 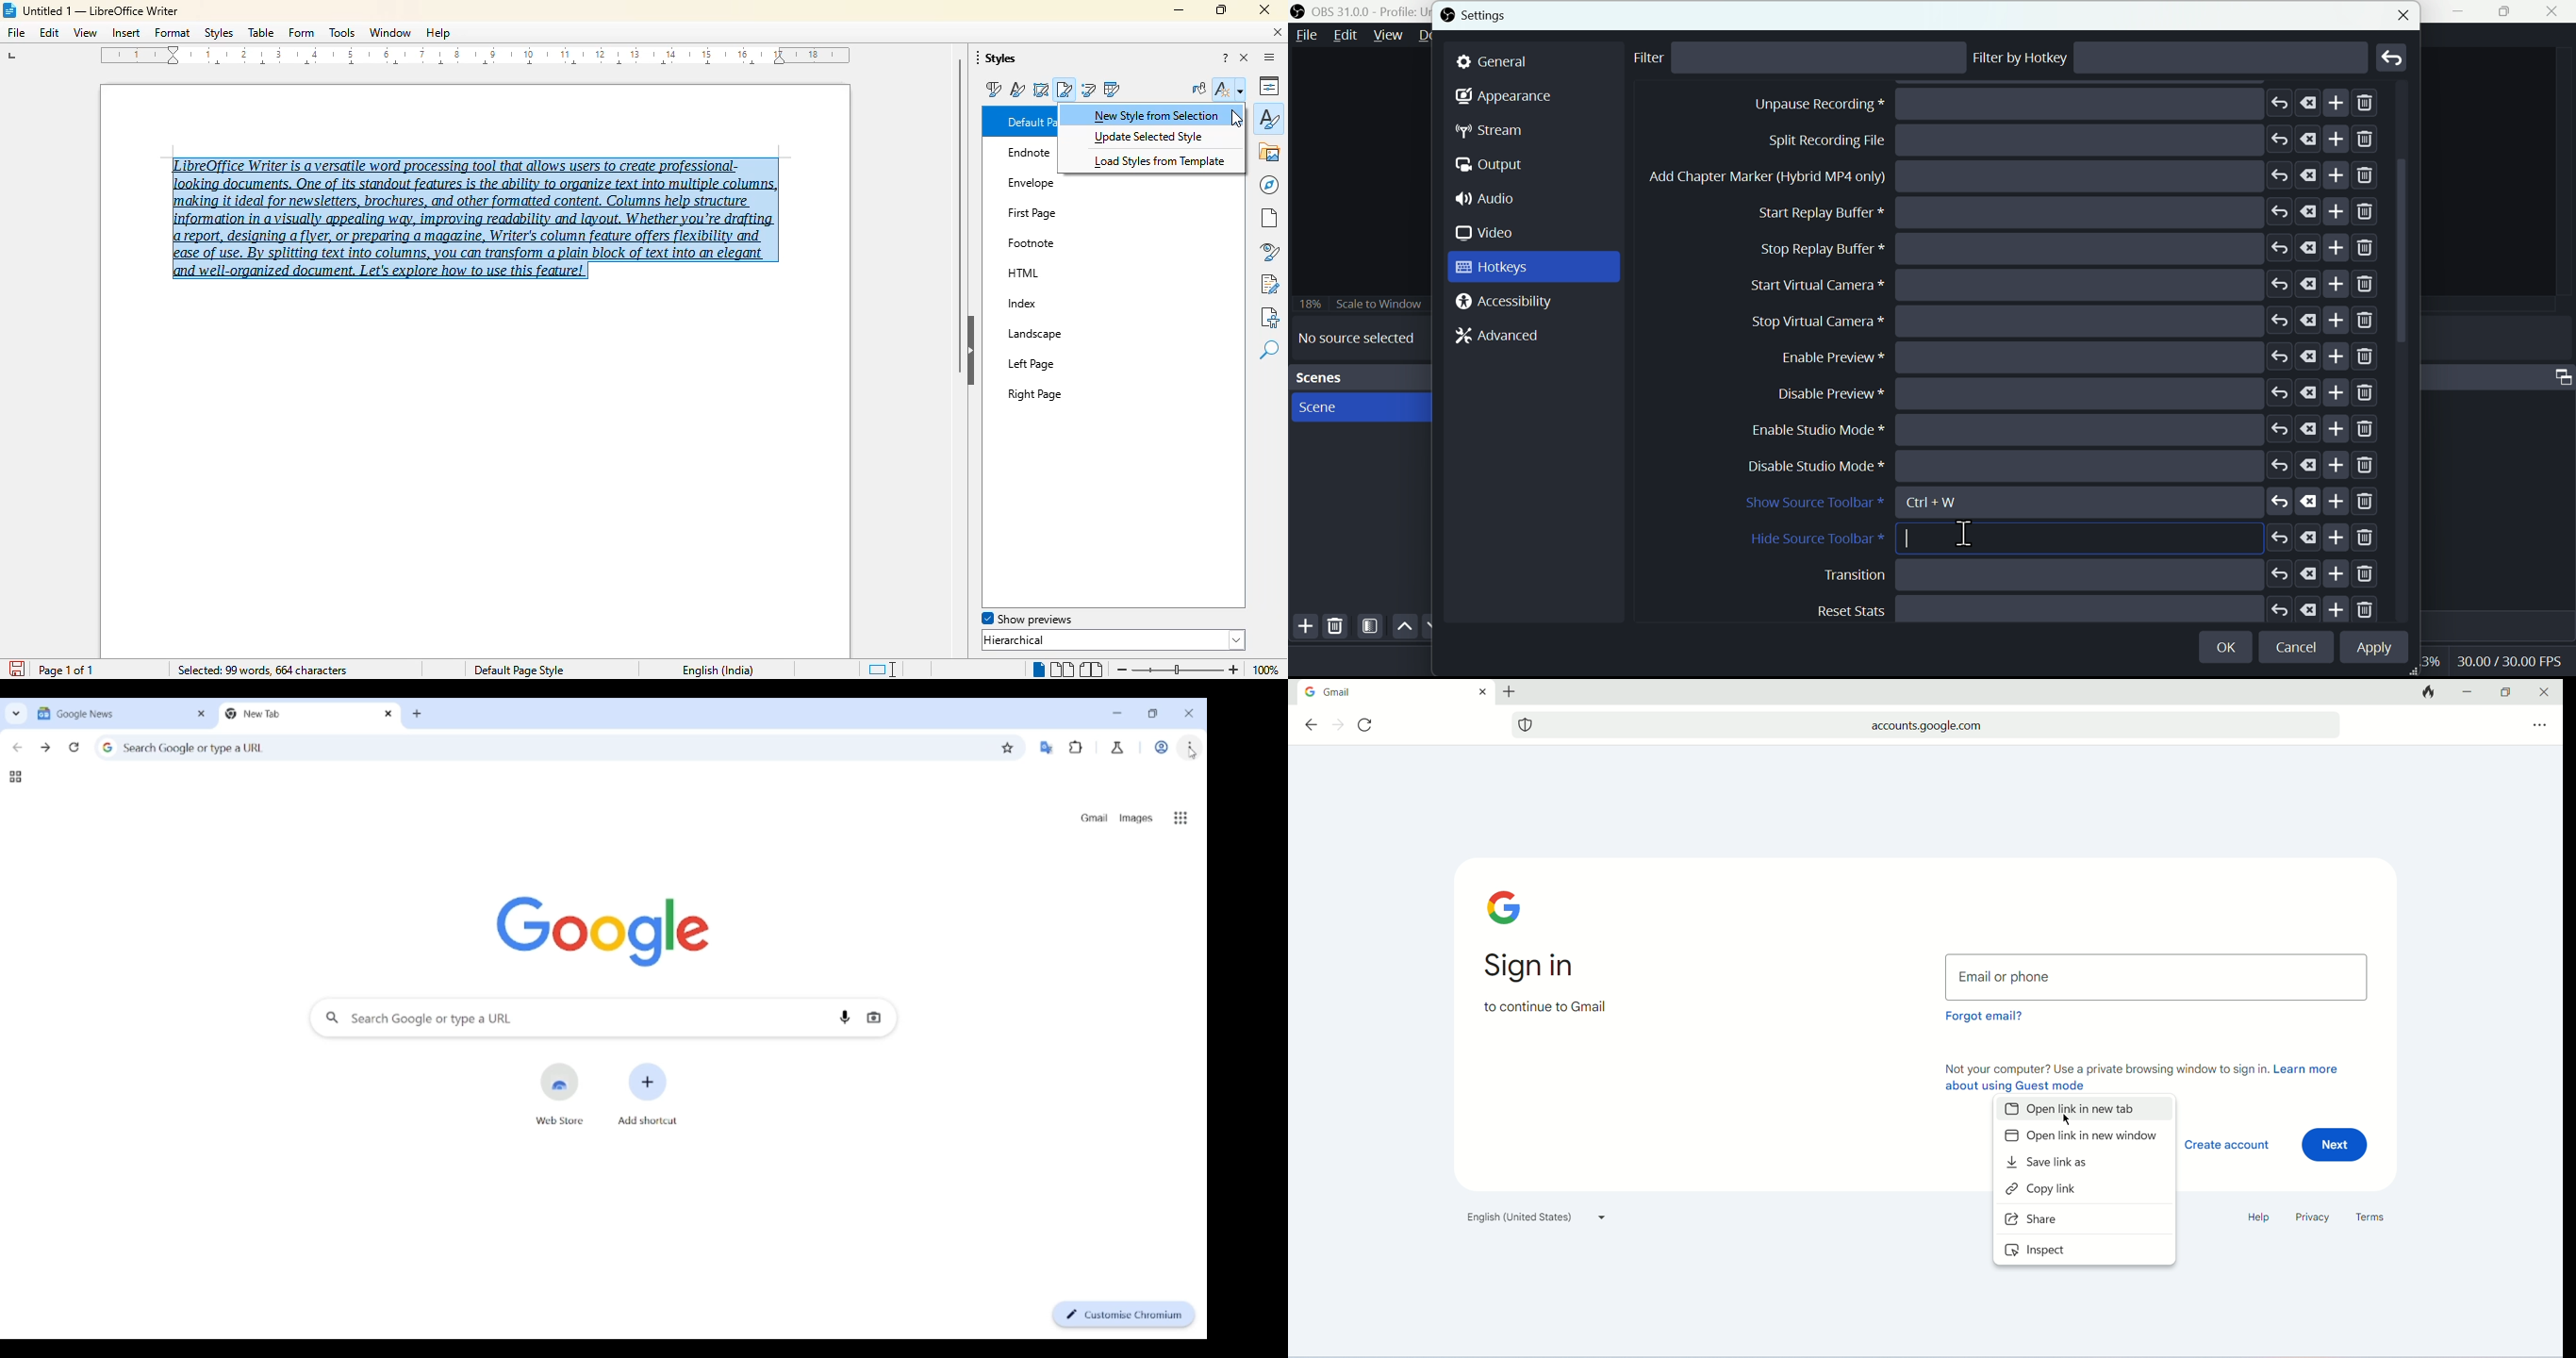 What do you see at coordinates (1269, 253) in the screenshot?
I see `style inspector` at bounding box center [1269, 253].